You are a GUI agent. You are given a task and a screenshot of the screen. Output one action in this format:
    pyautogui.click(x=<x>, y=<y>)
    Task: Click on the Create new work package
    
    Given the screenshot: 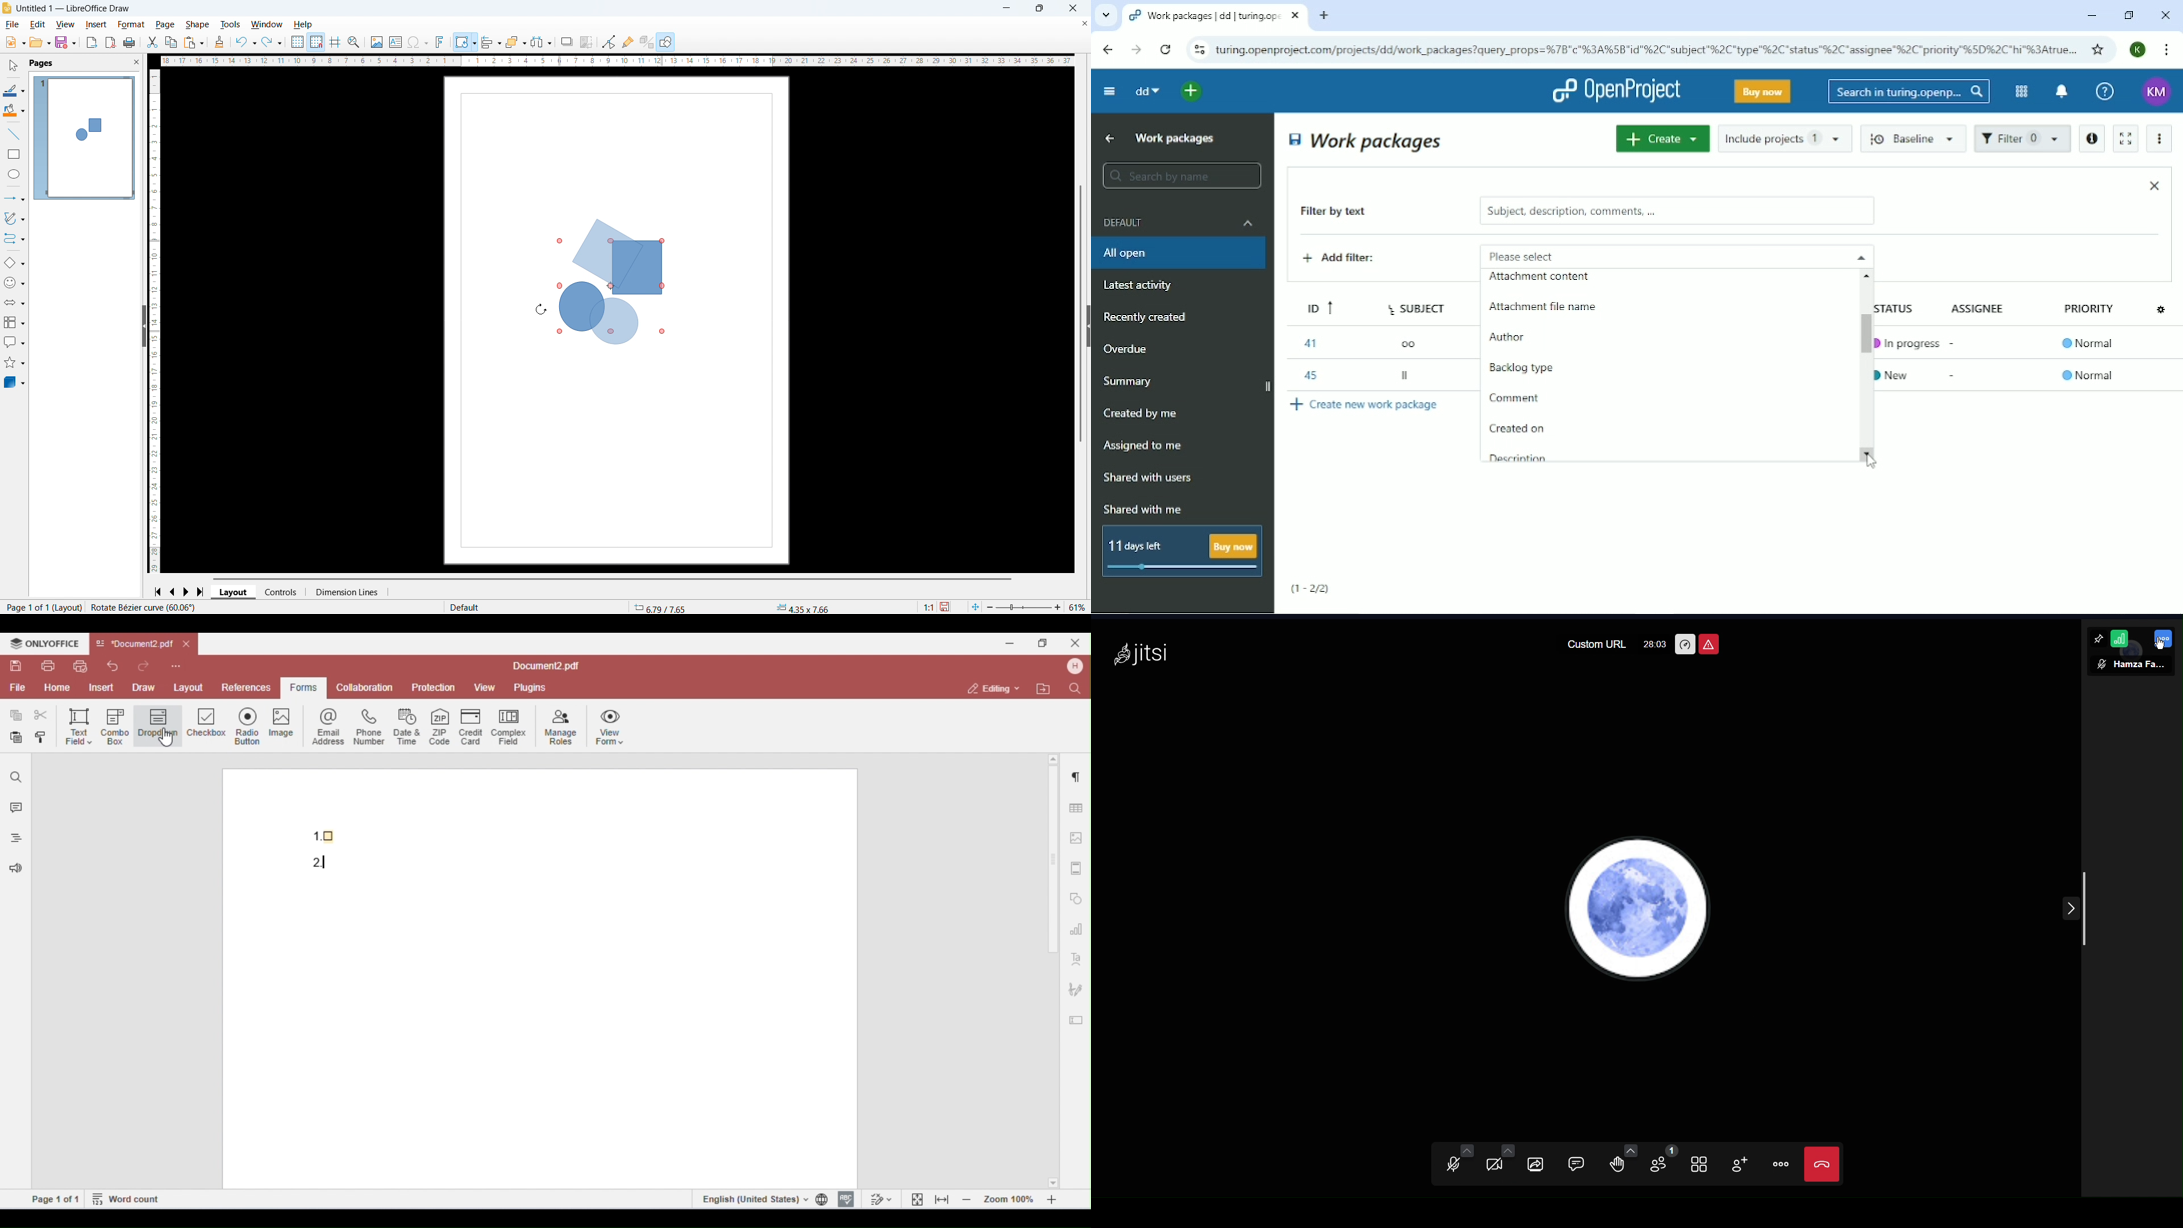 What is the action you would take?
    pyautogui.click(x=1366, y=404)
    